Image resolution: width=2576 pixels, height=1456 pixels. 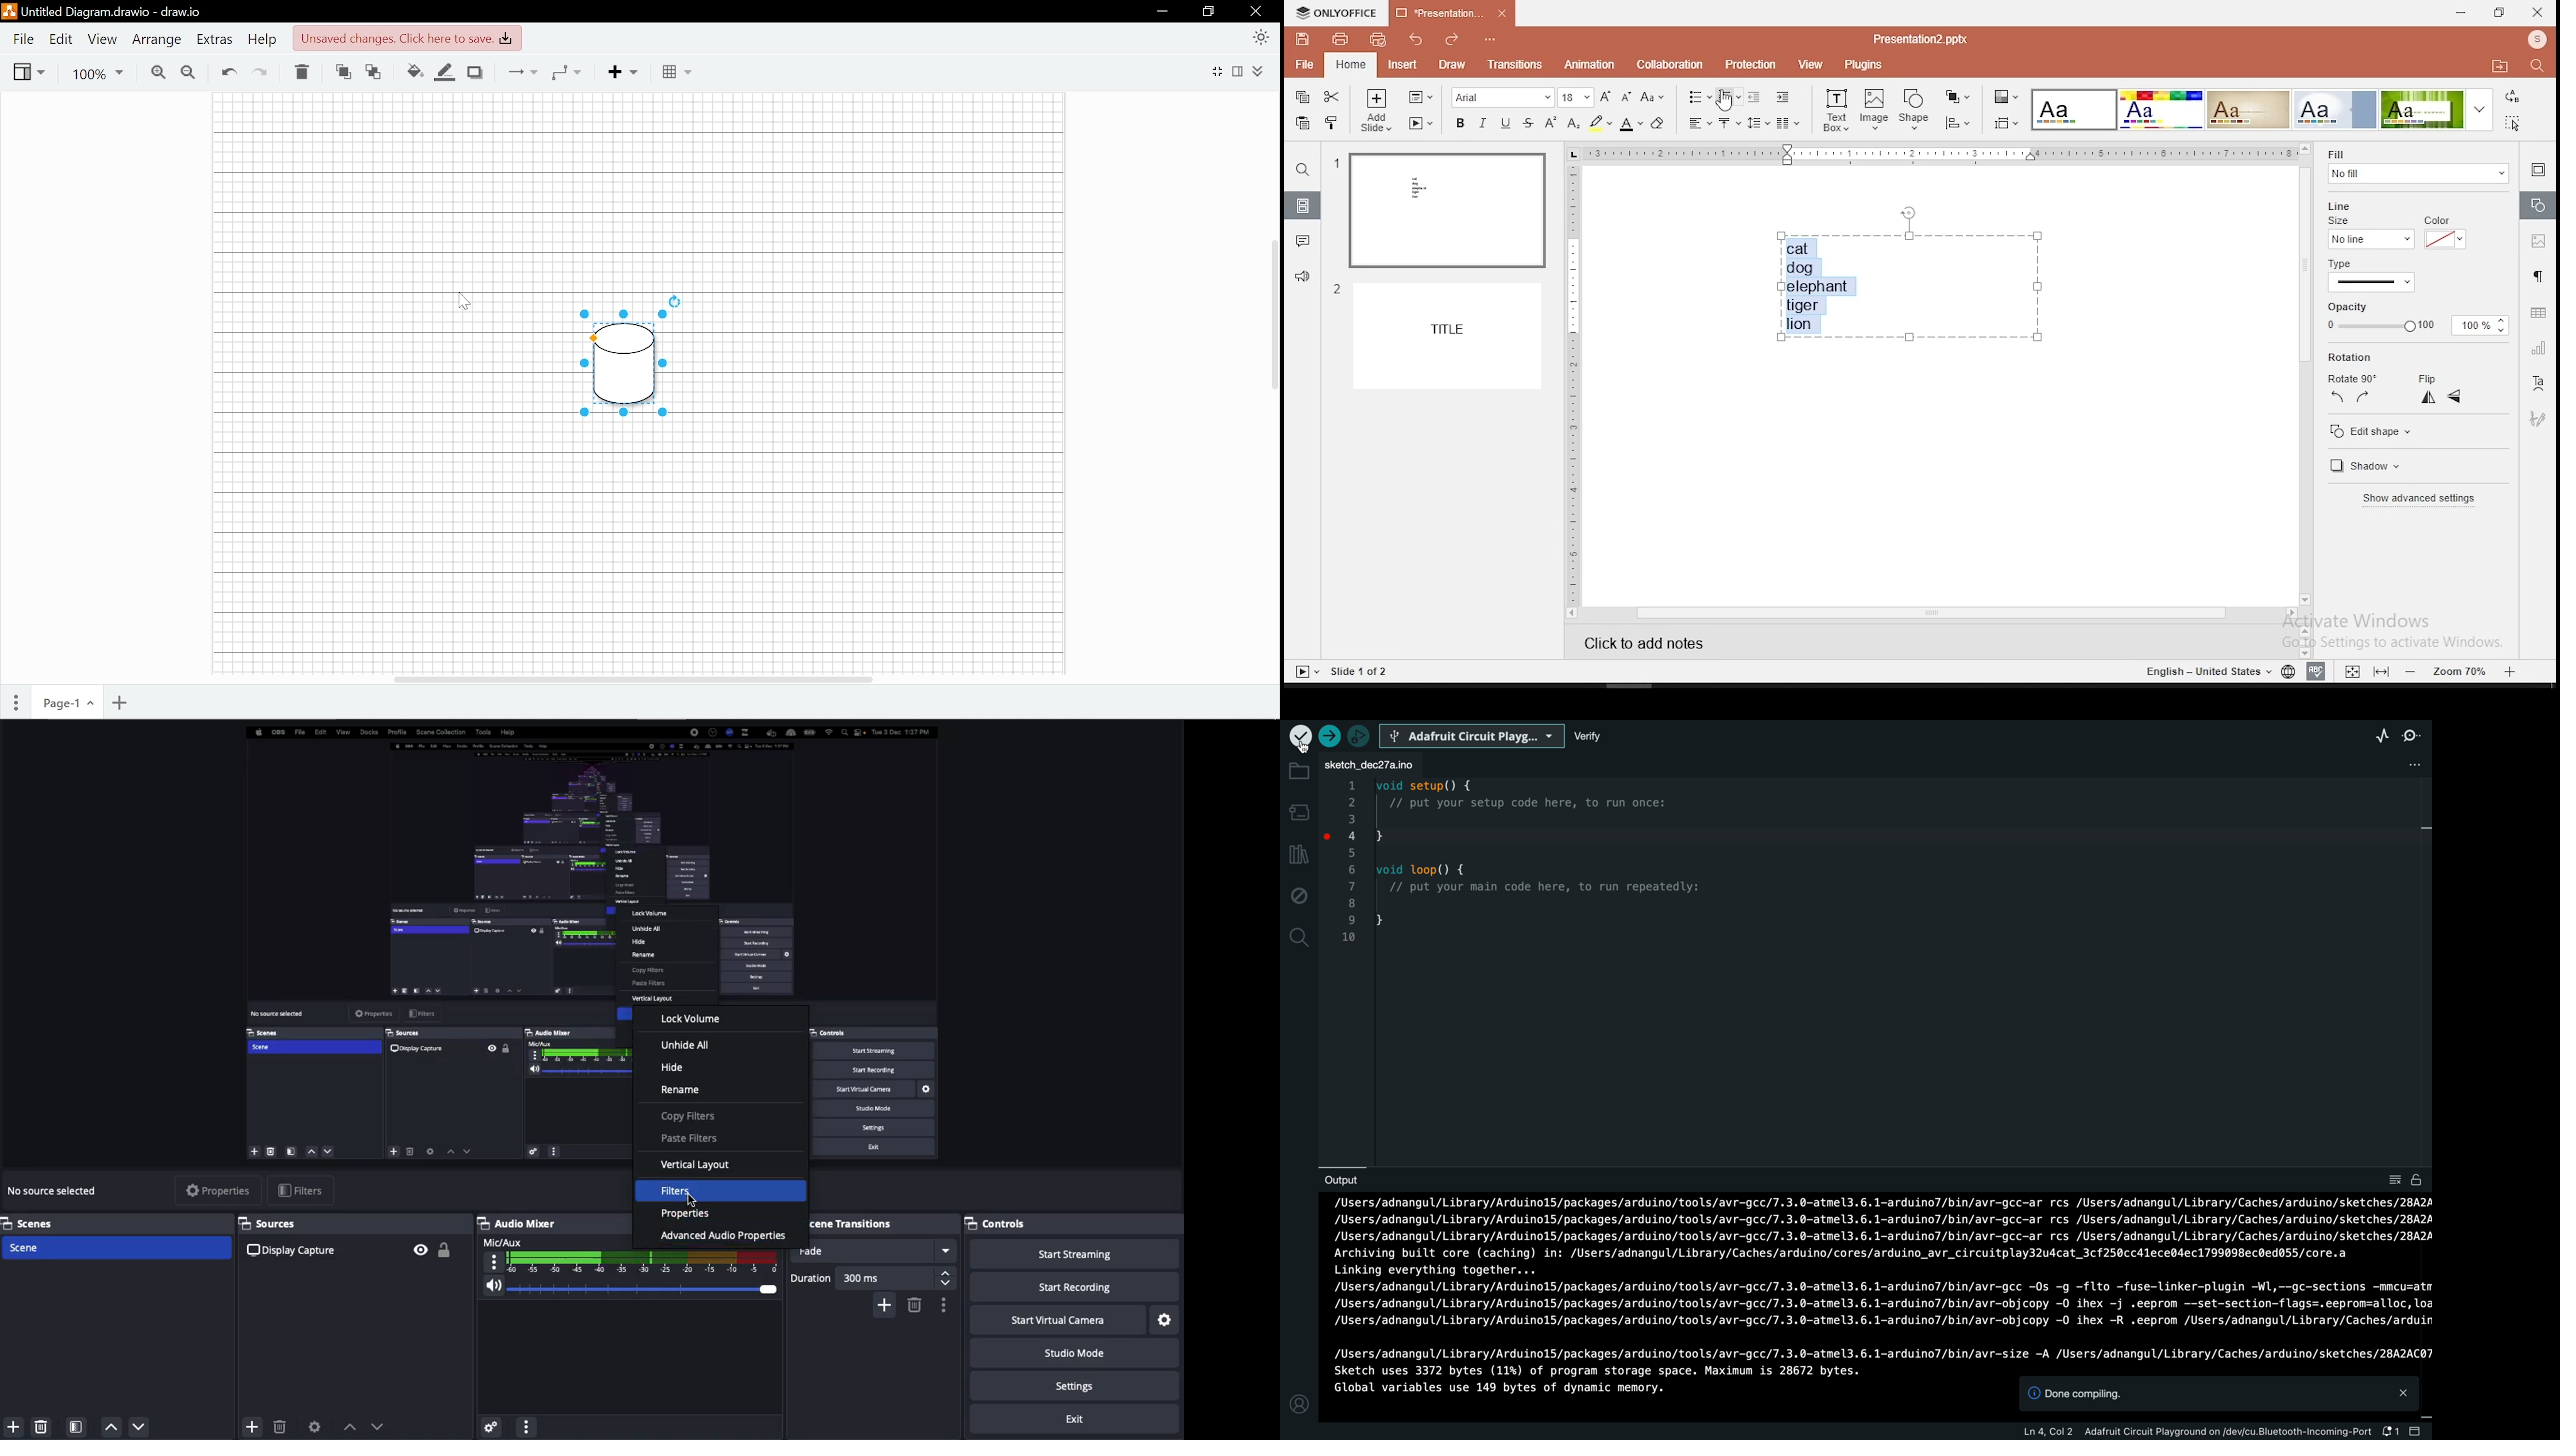 What do you see at coordinates (694, 1021) in the screenshot?
I see `Lock volume` at bounding box center [694, 1021].